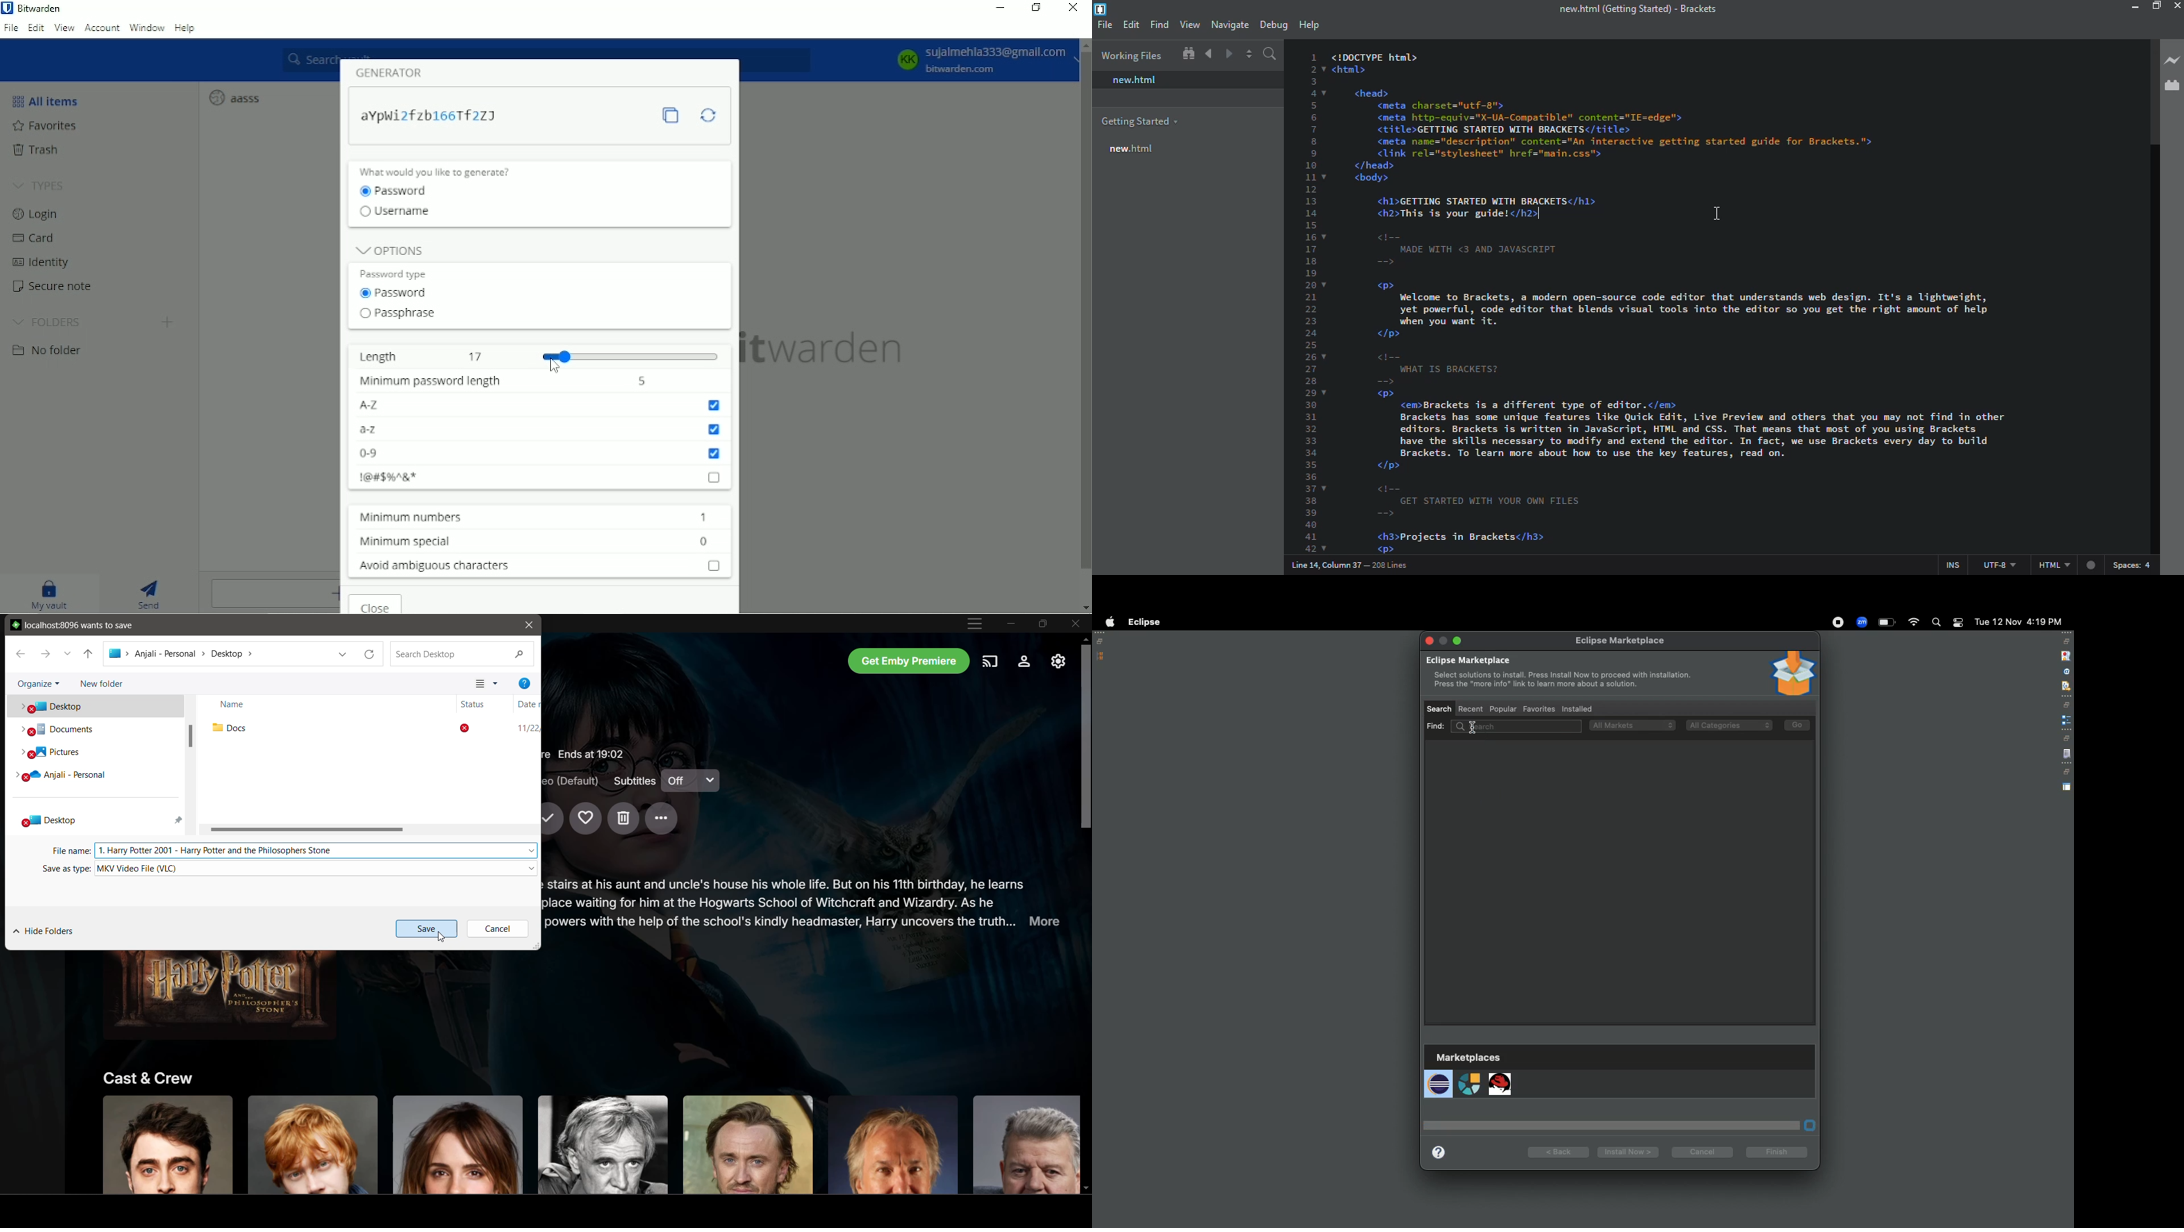 This screenshot has width=2184, height=1232. Describe the element at coordinates (442, 937) in the screenshot. I see `Cursor` at that location.